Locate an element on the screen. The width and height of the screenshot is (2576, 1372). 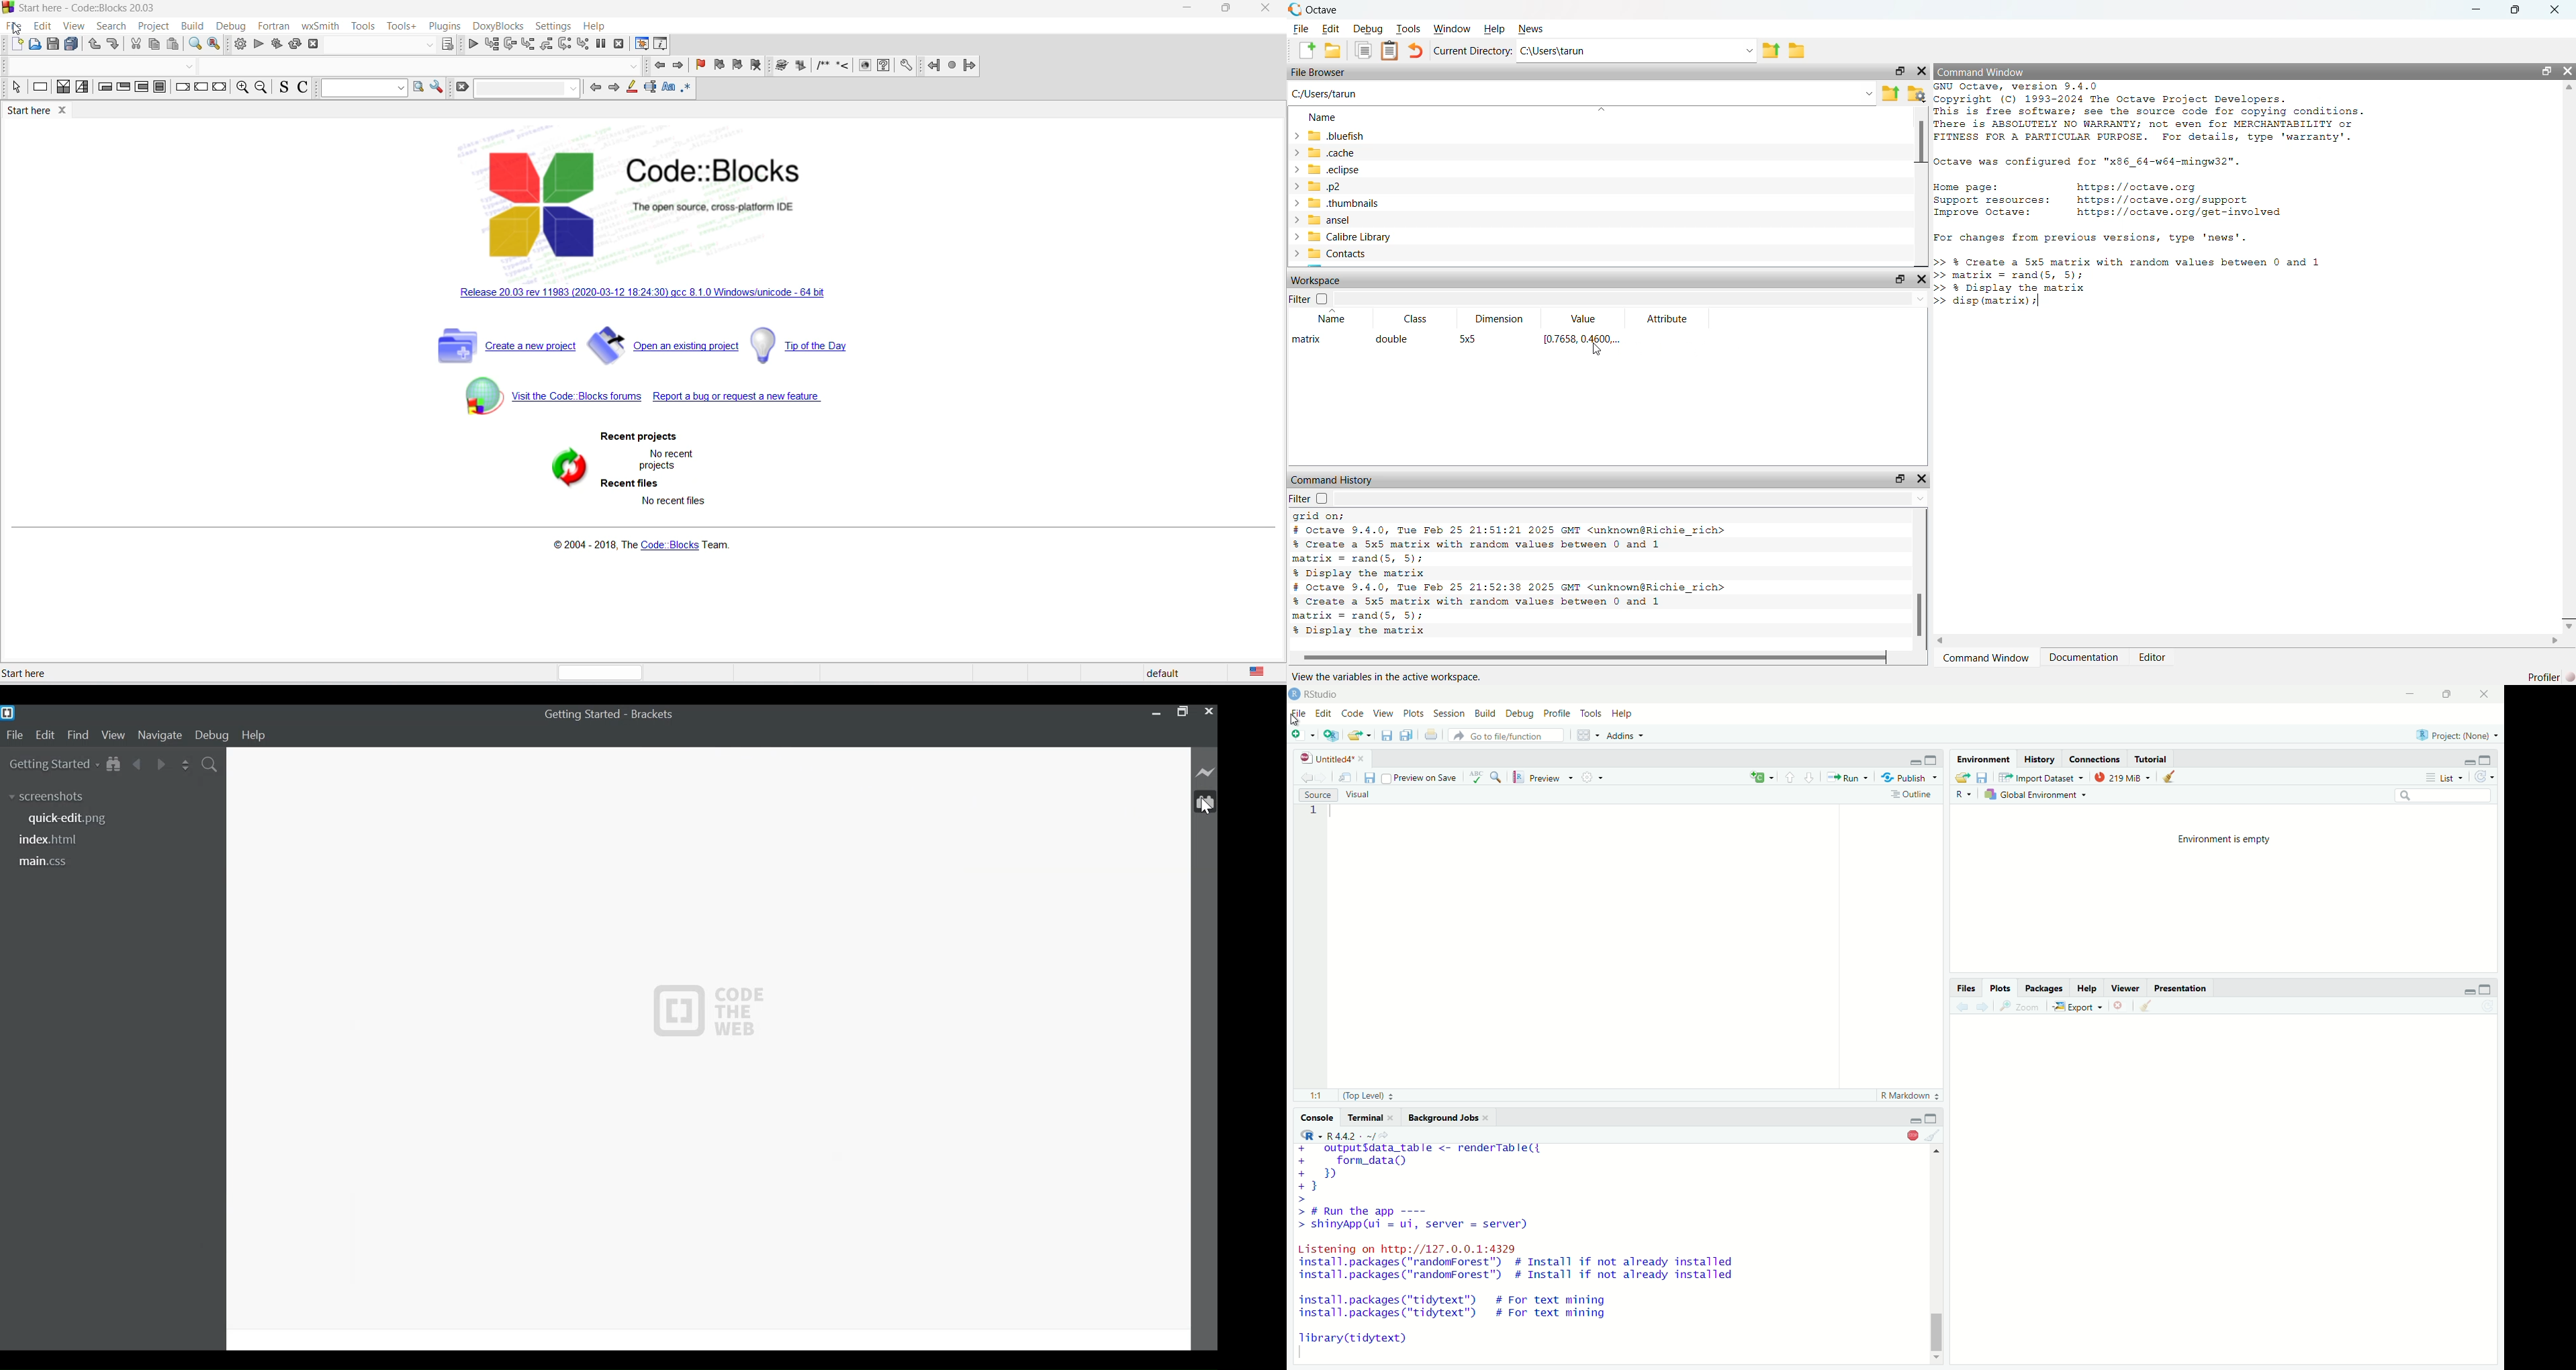
save all open documents is located at coordinates (1407, 735).